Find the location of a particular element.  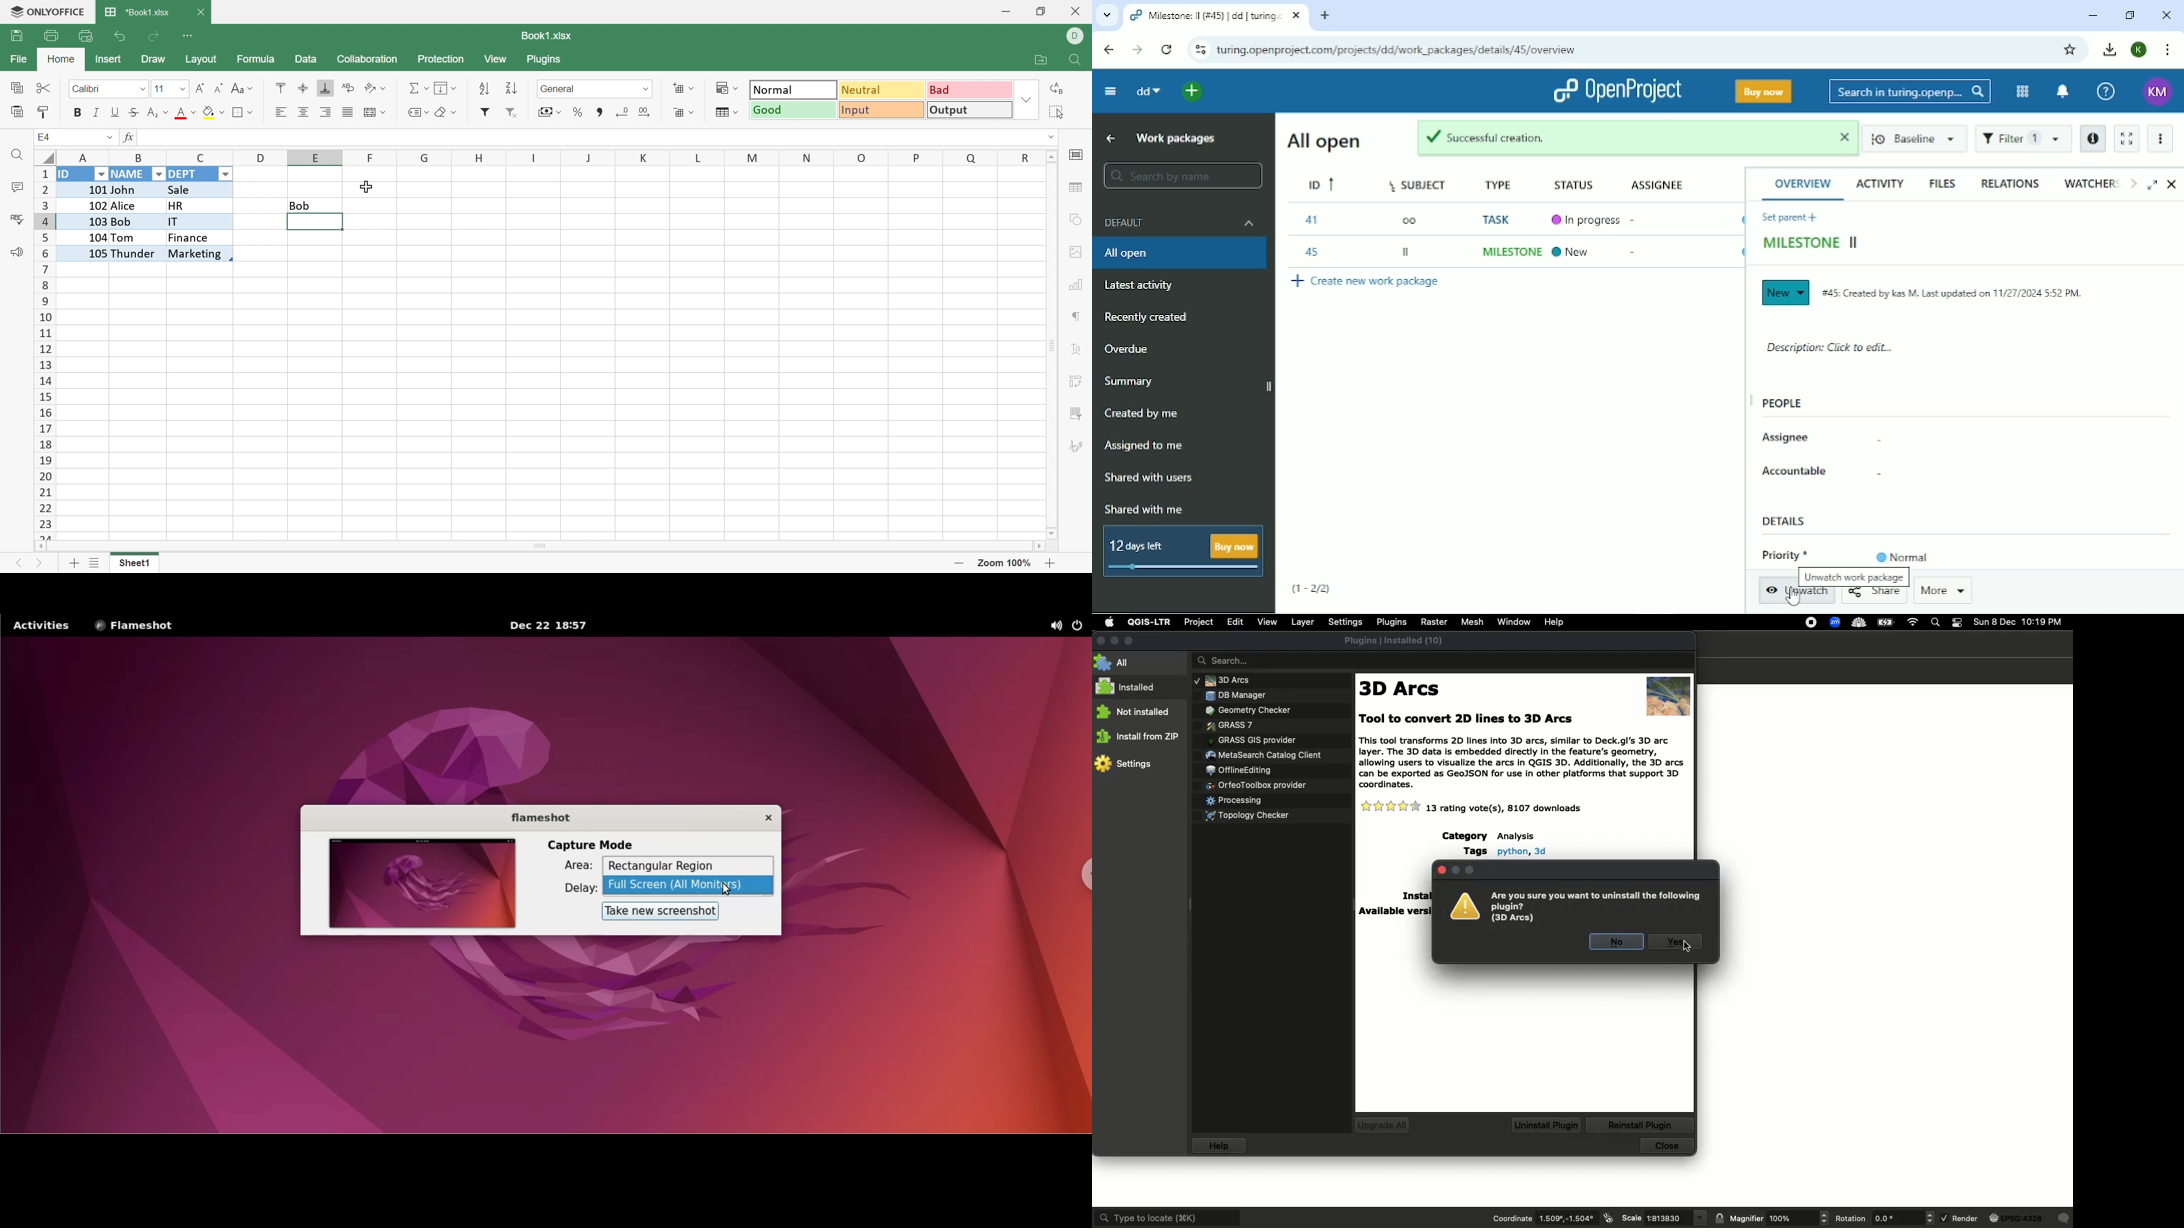

105 is located at coordinates (85, 253).